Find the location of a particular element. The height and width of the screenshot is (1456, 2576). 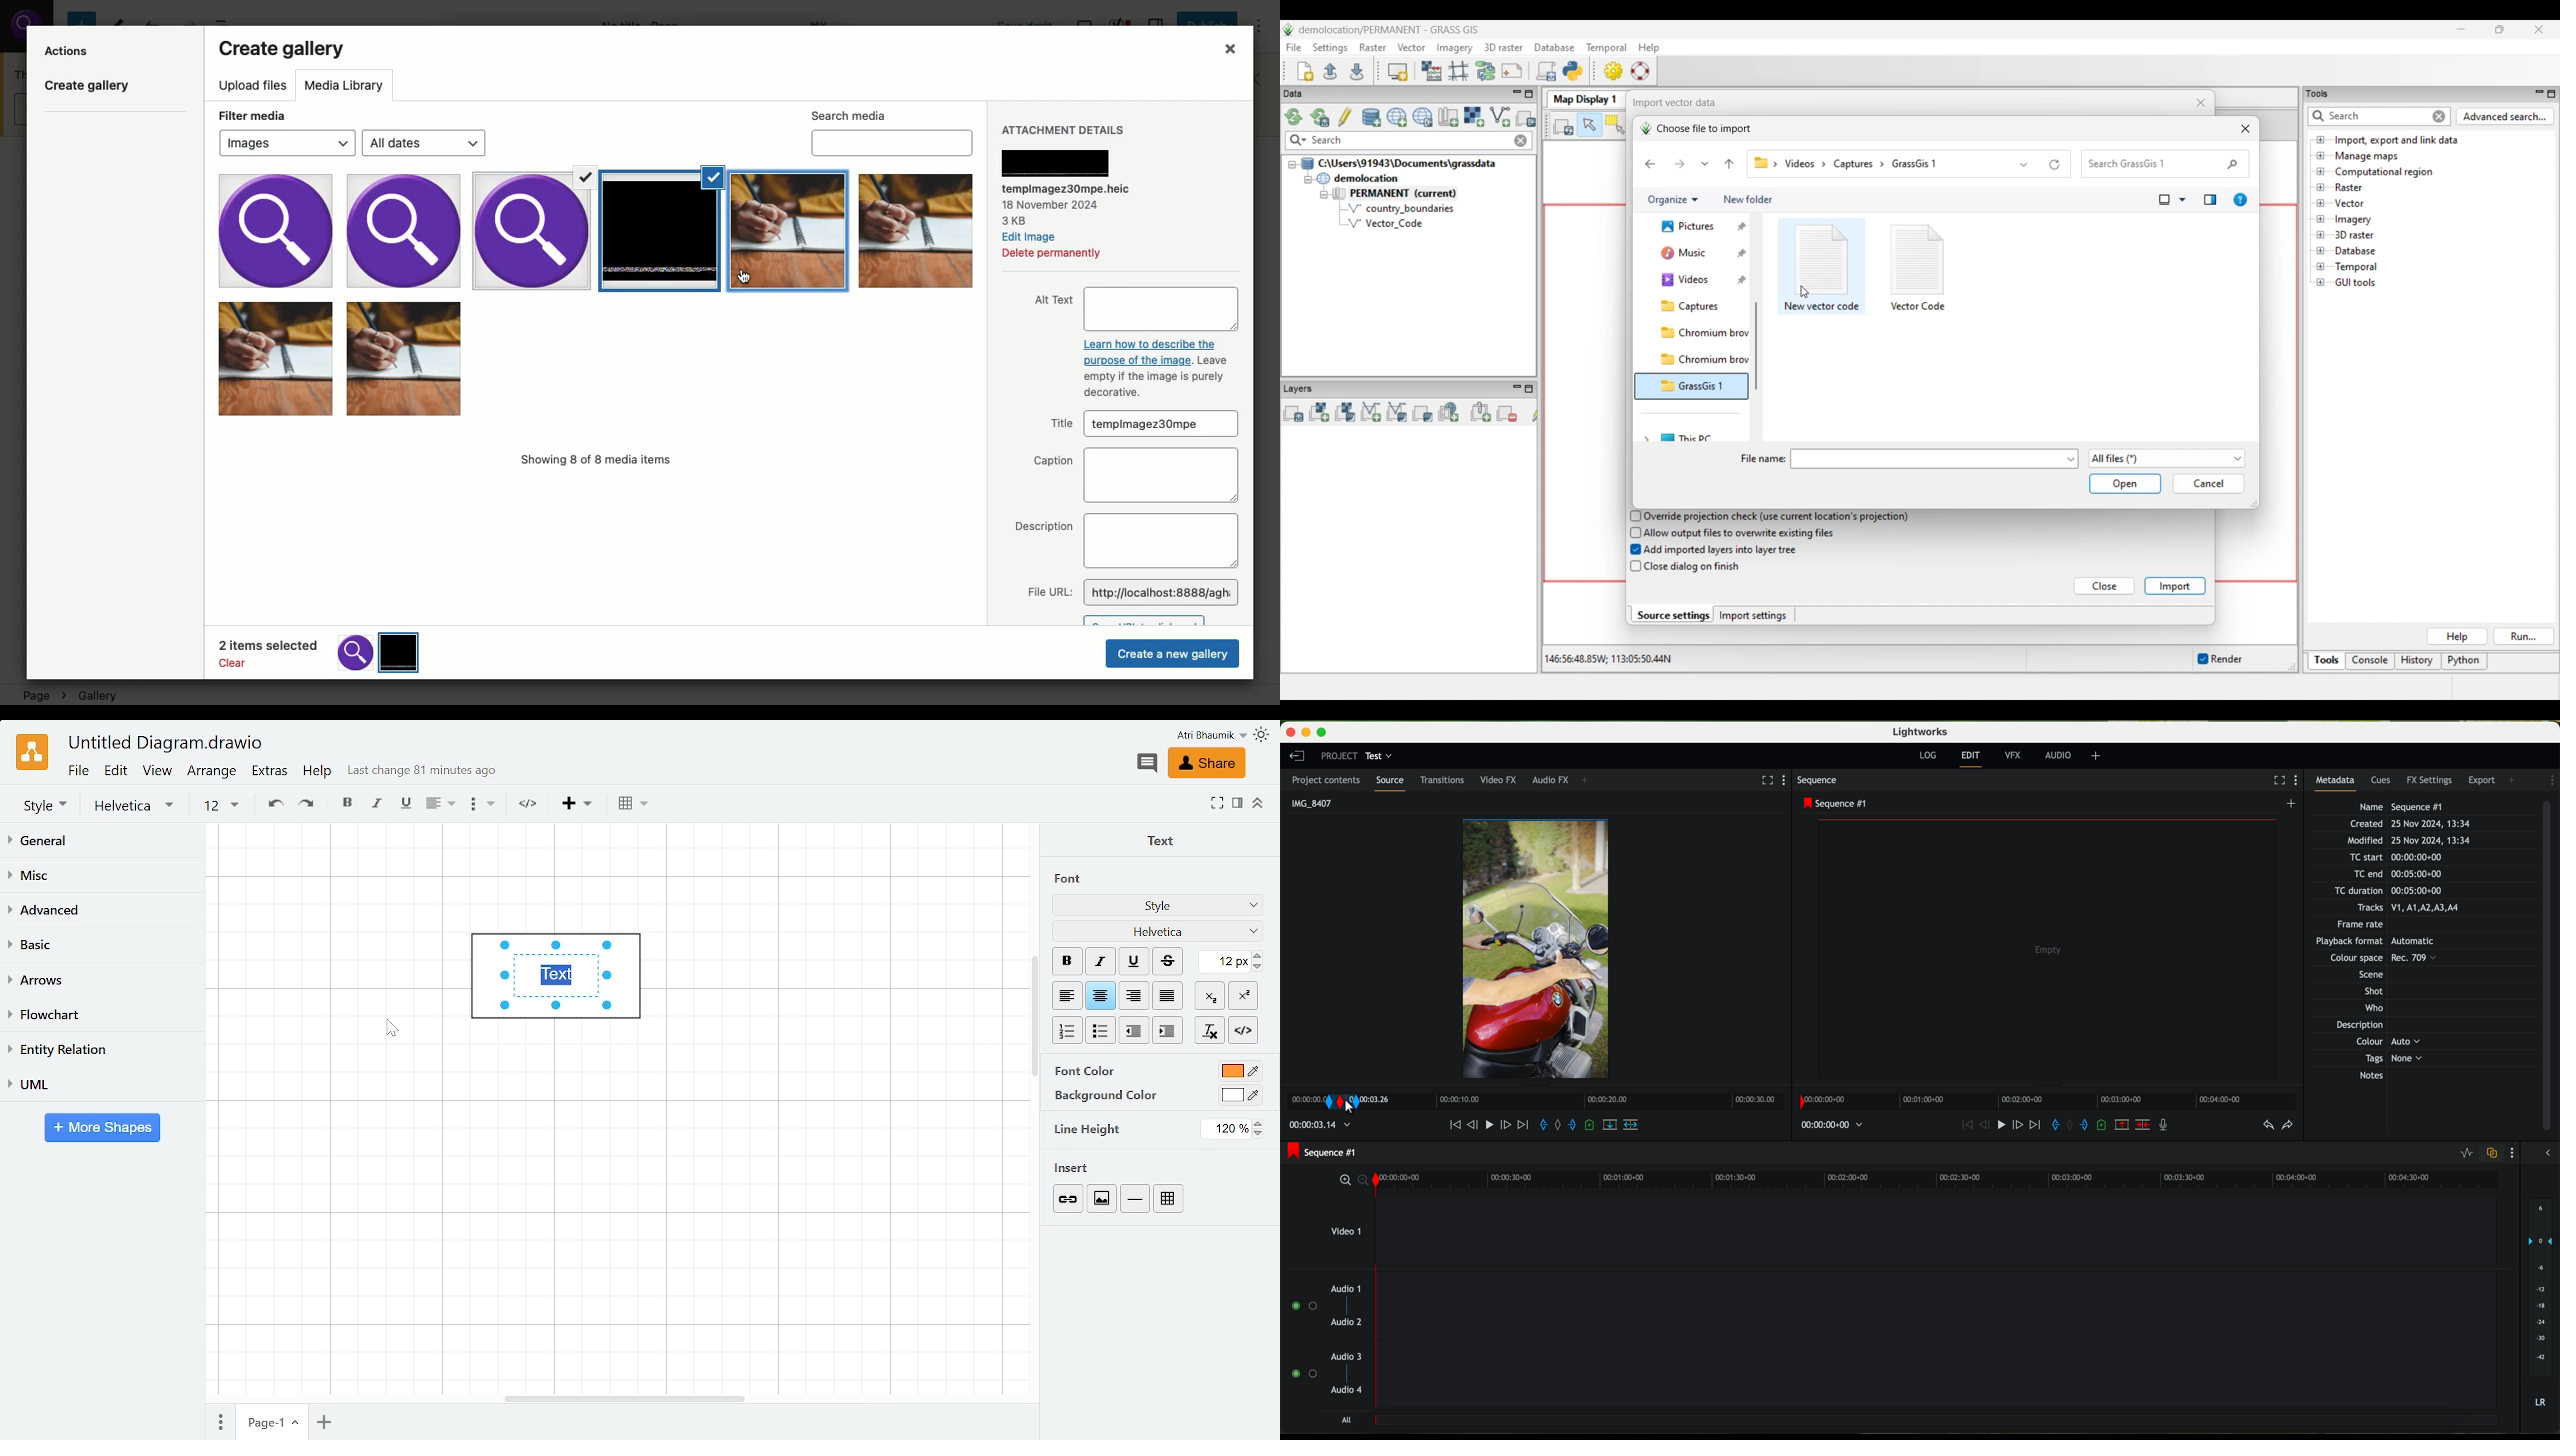

Text is located at coordinates (1156, 839).